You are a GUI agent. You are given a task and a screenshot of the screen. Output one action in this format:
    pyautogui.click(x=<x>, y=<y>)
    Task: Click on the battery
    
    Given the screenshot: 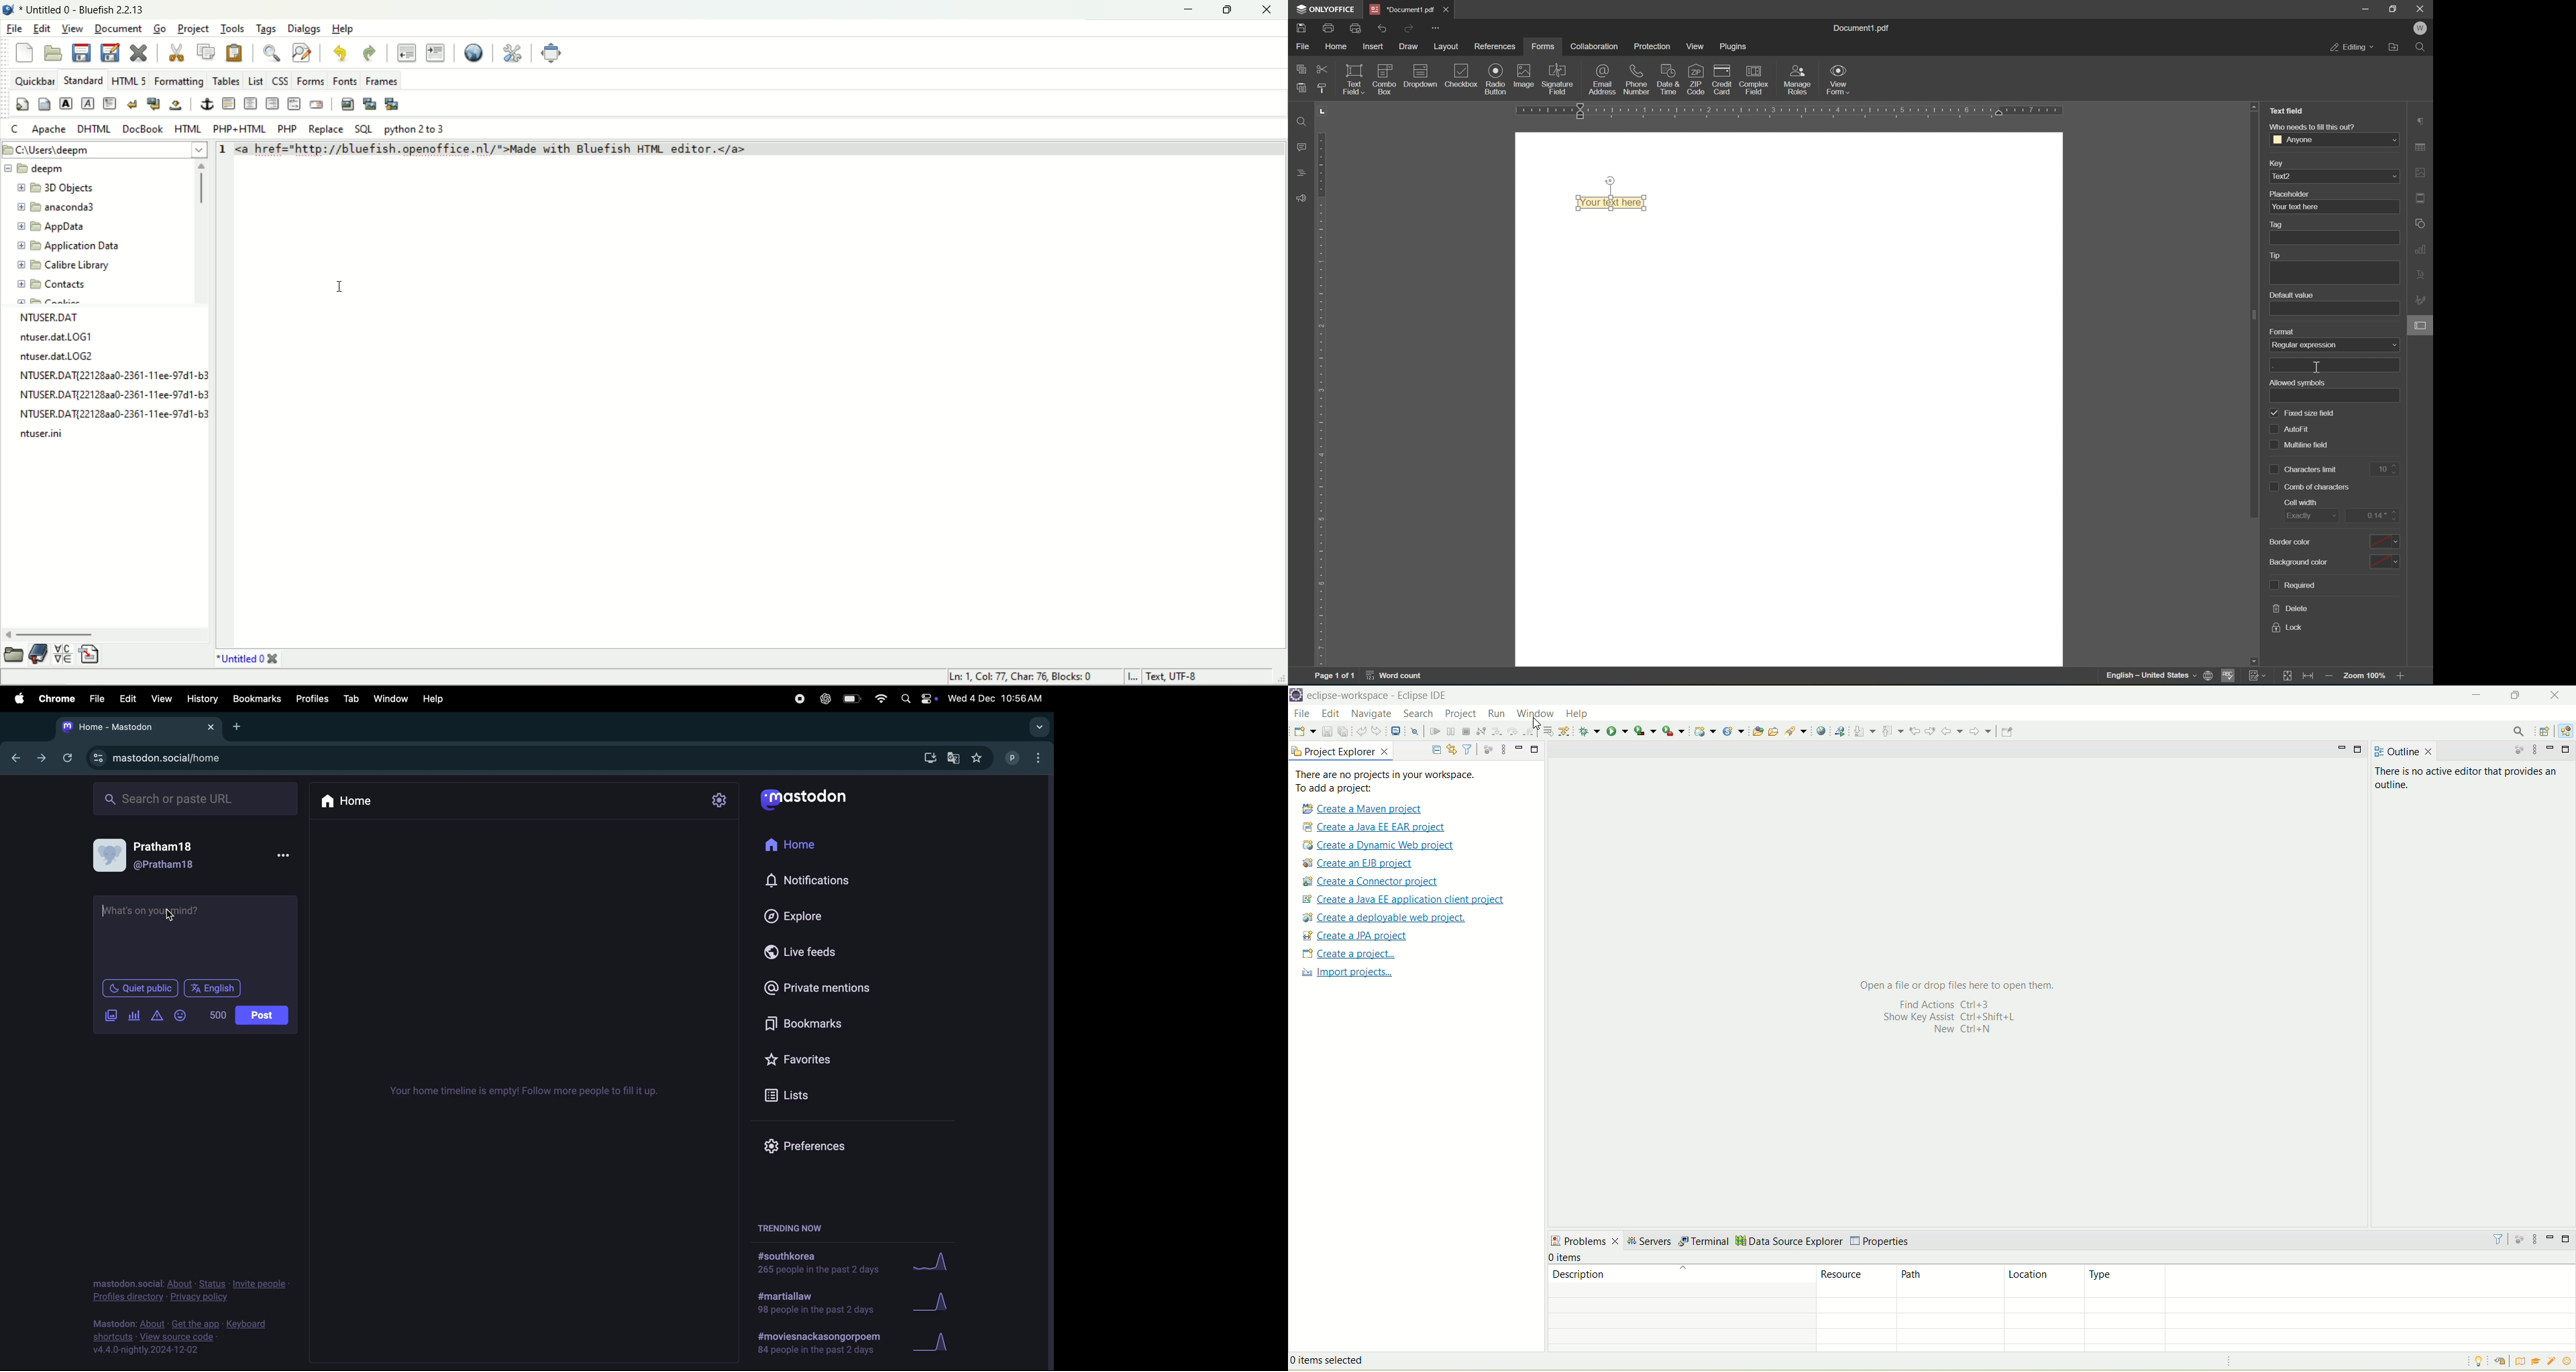 What is the action you would take?
    pyautogui.click(x=849, y=698)
    